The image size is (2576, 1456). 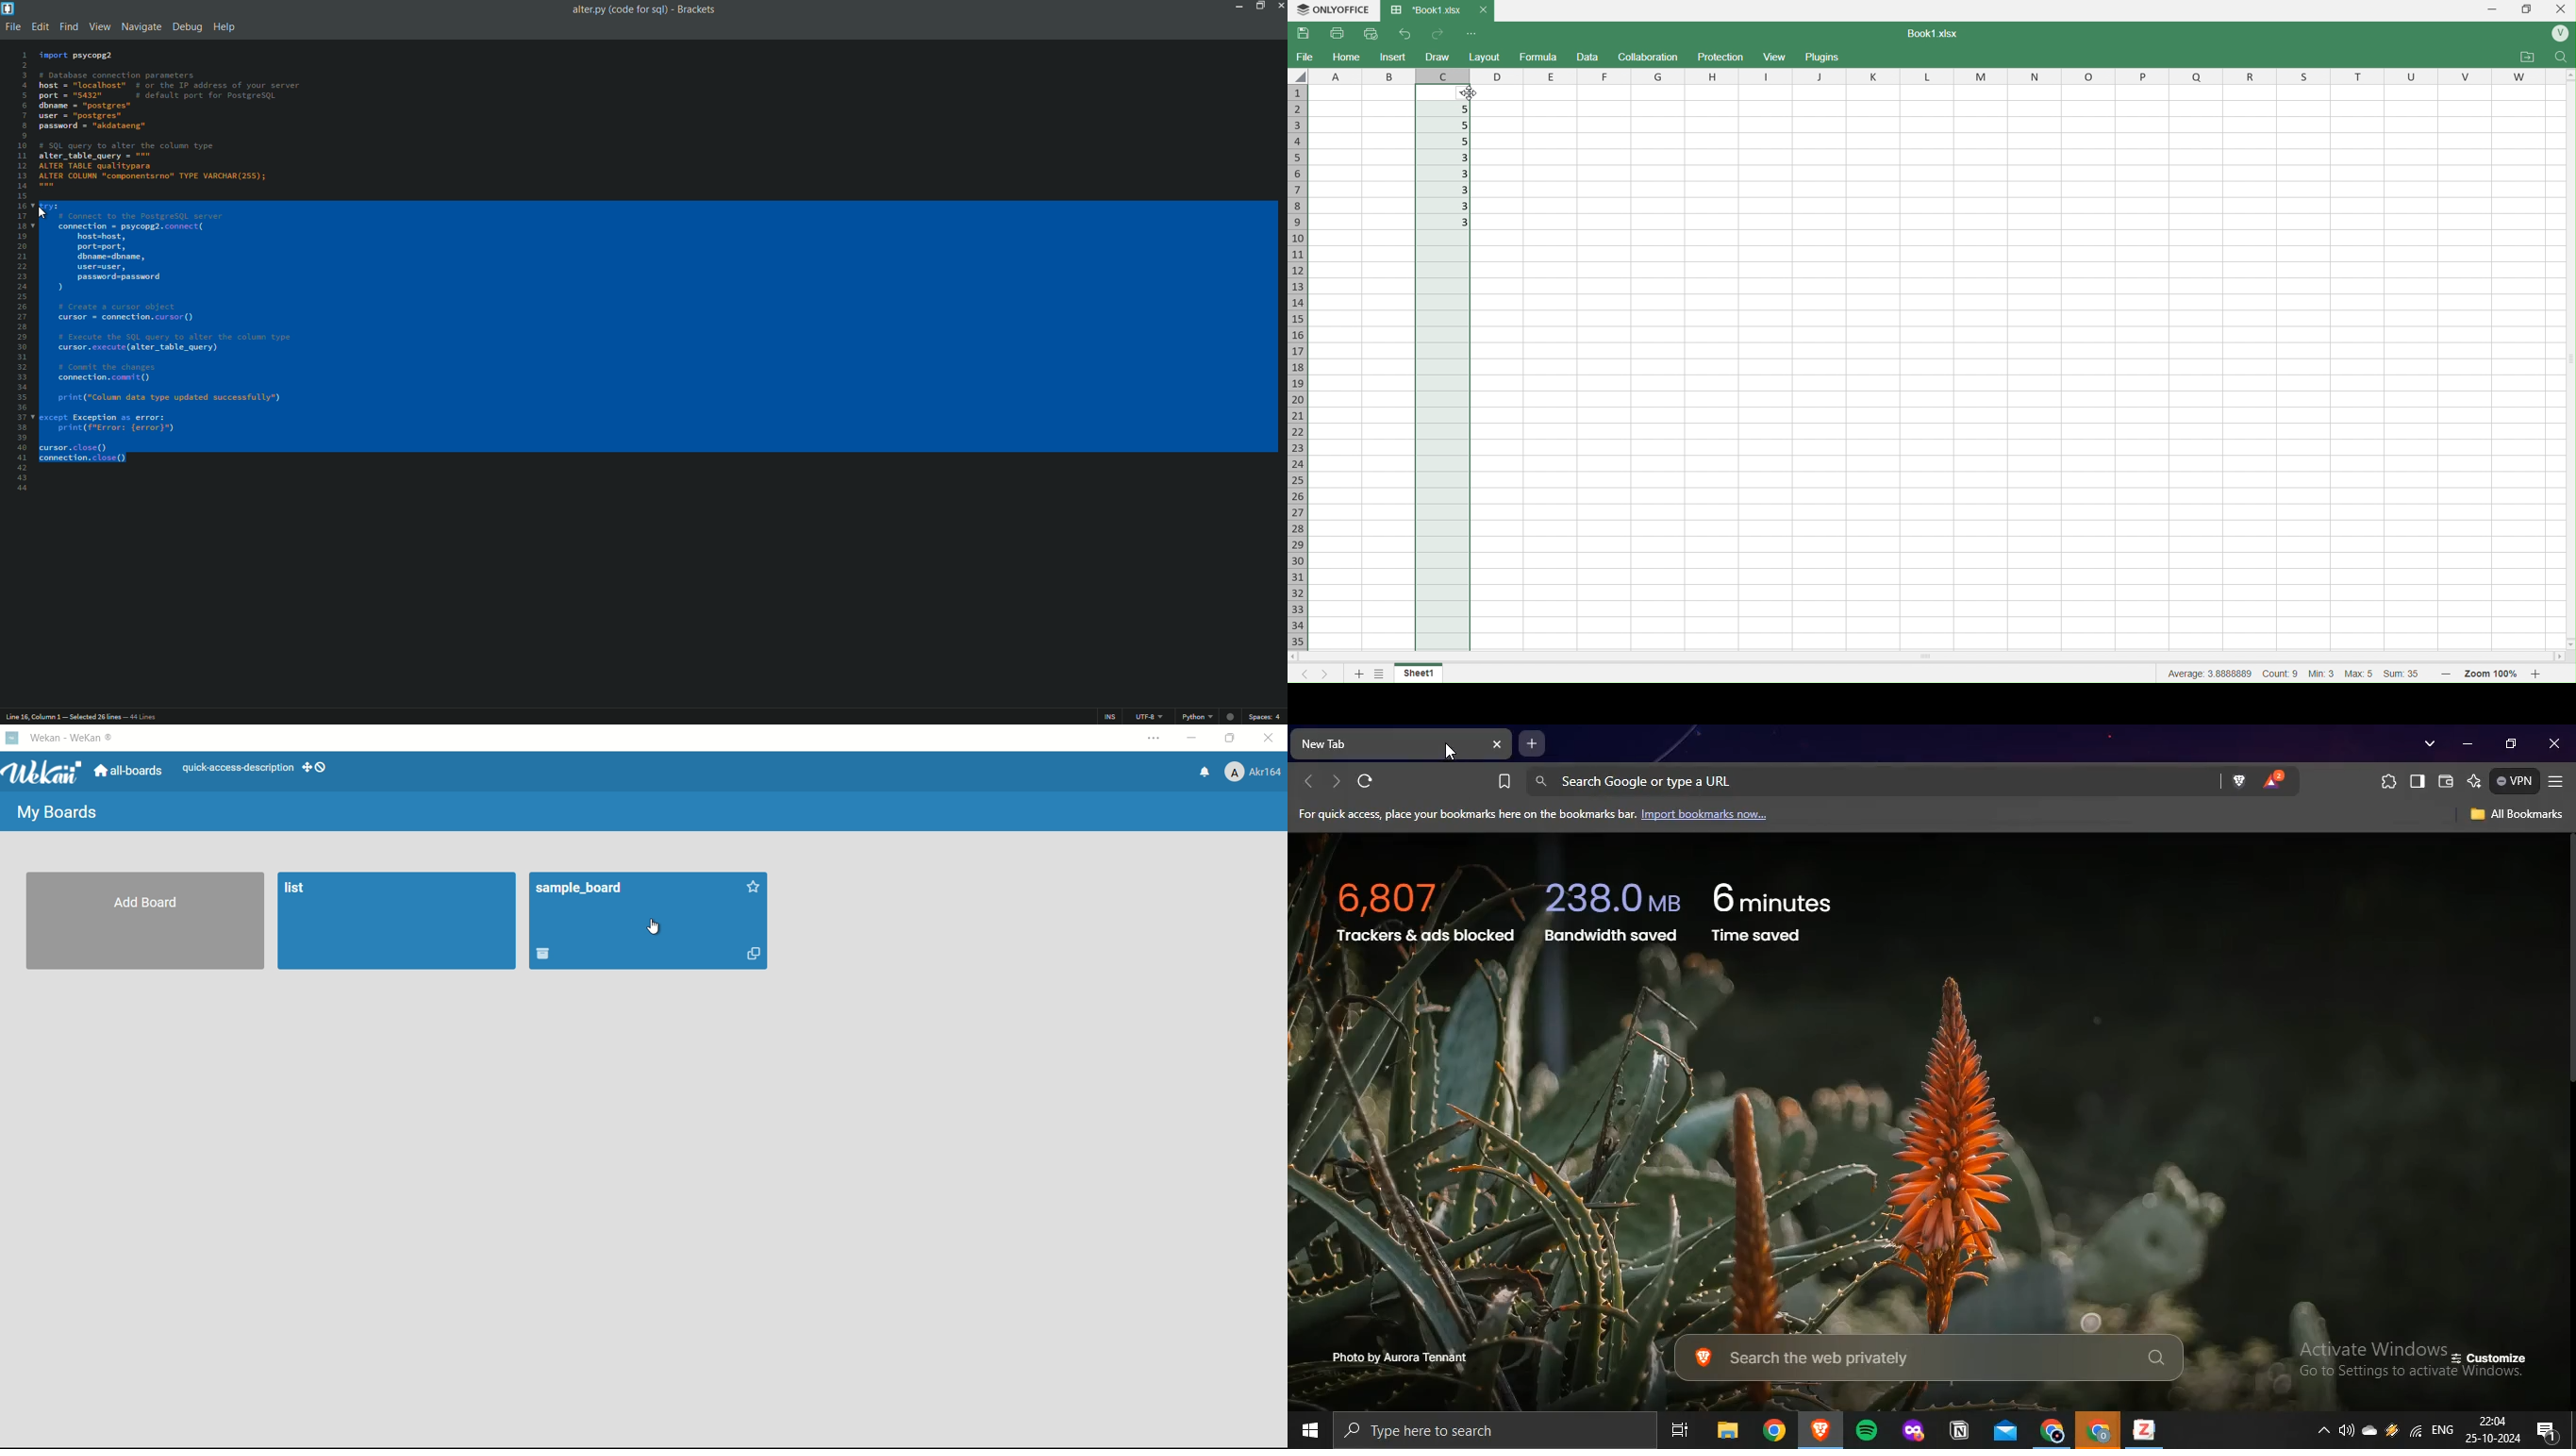 I want to click on previous sheet, so click(x=1307, y=675).